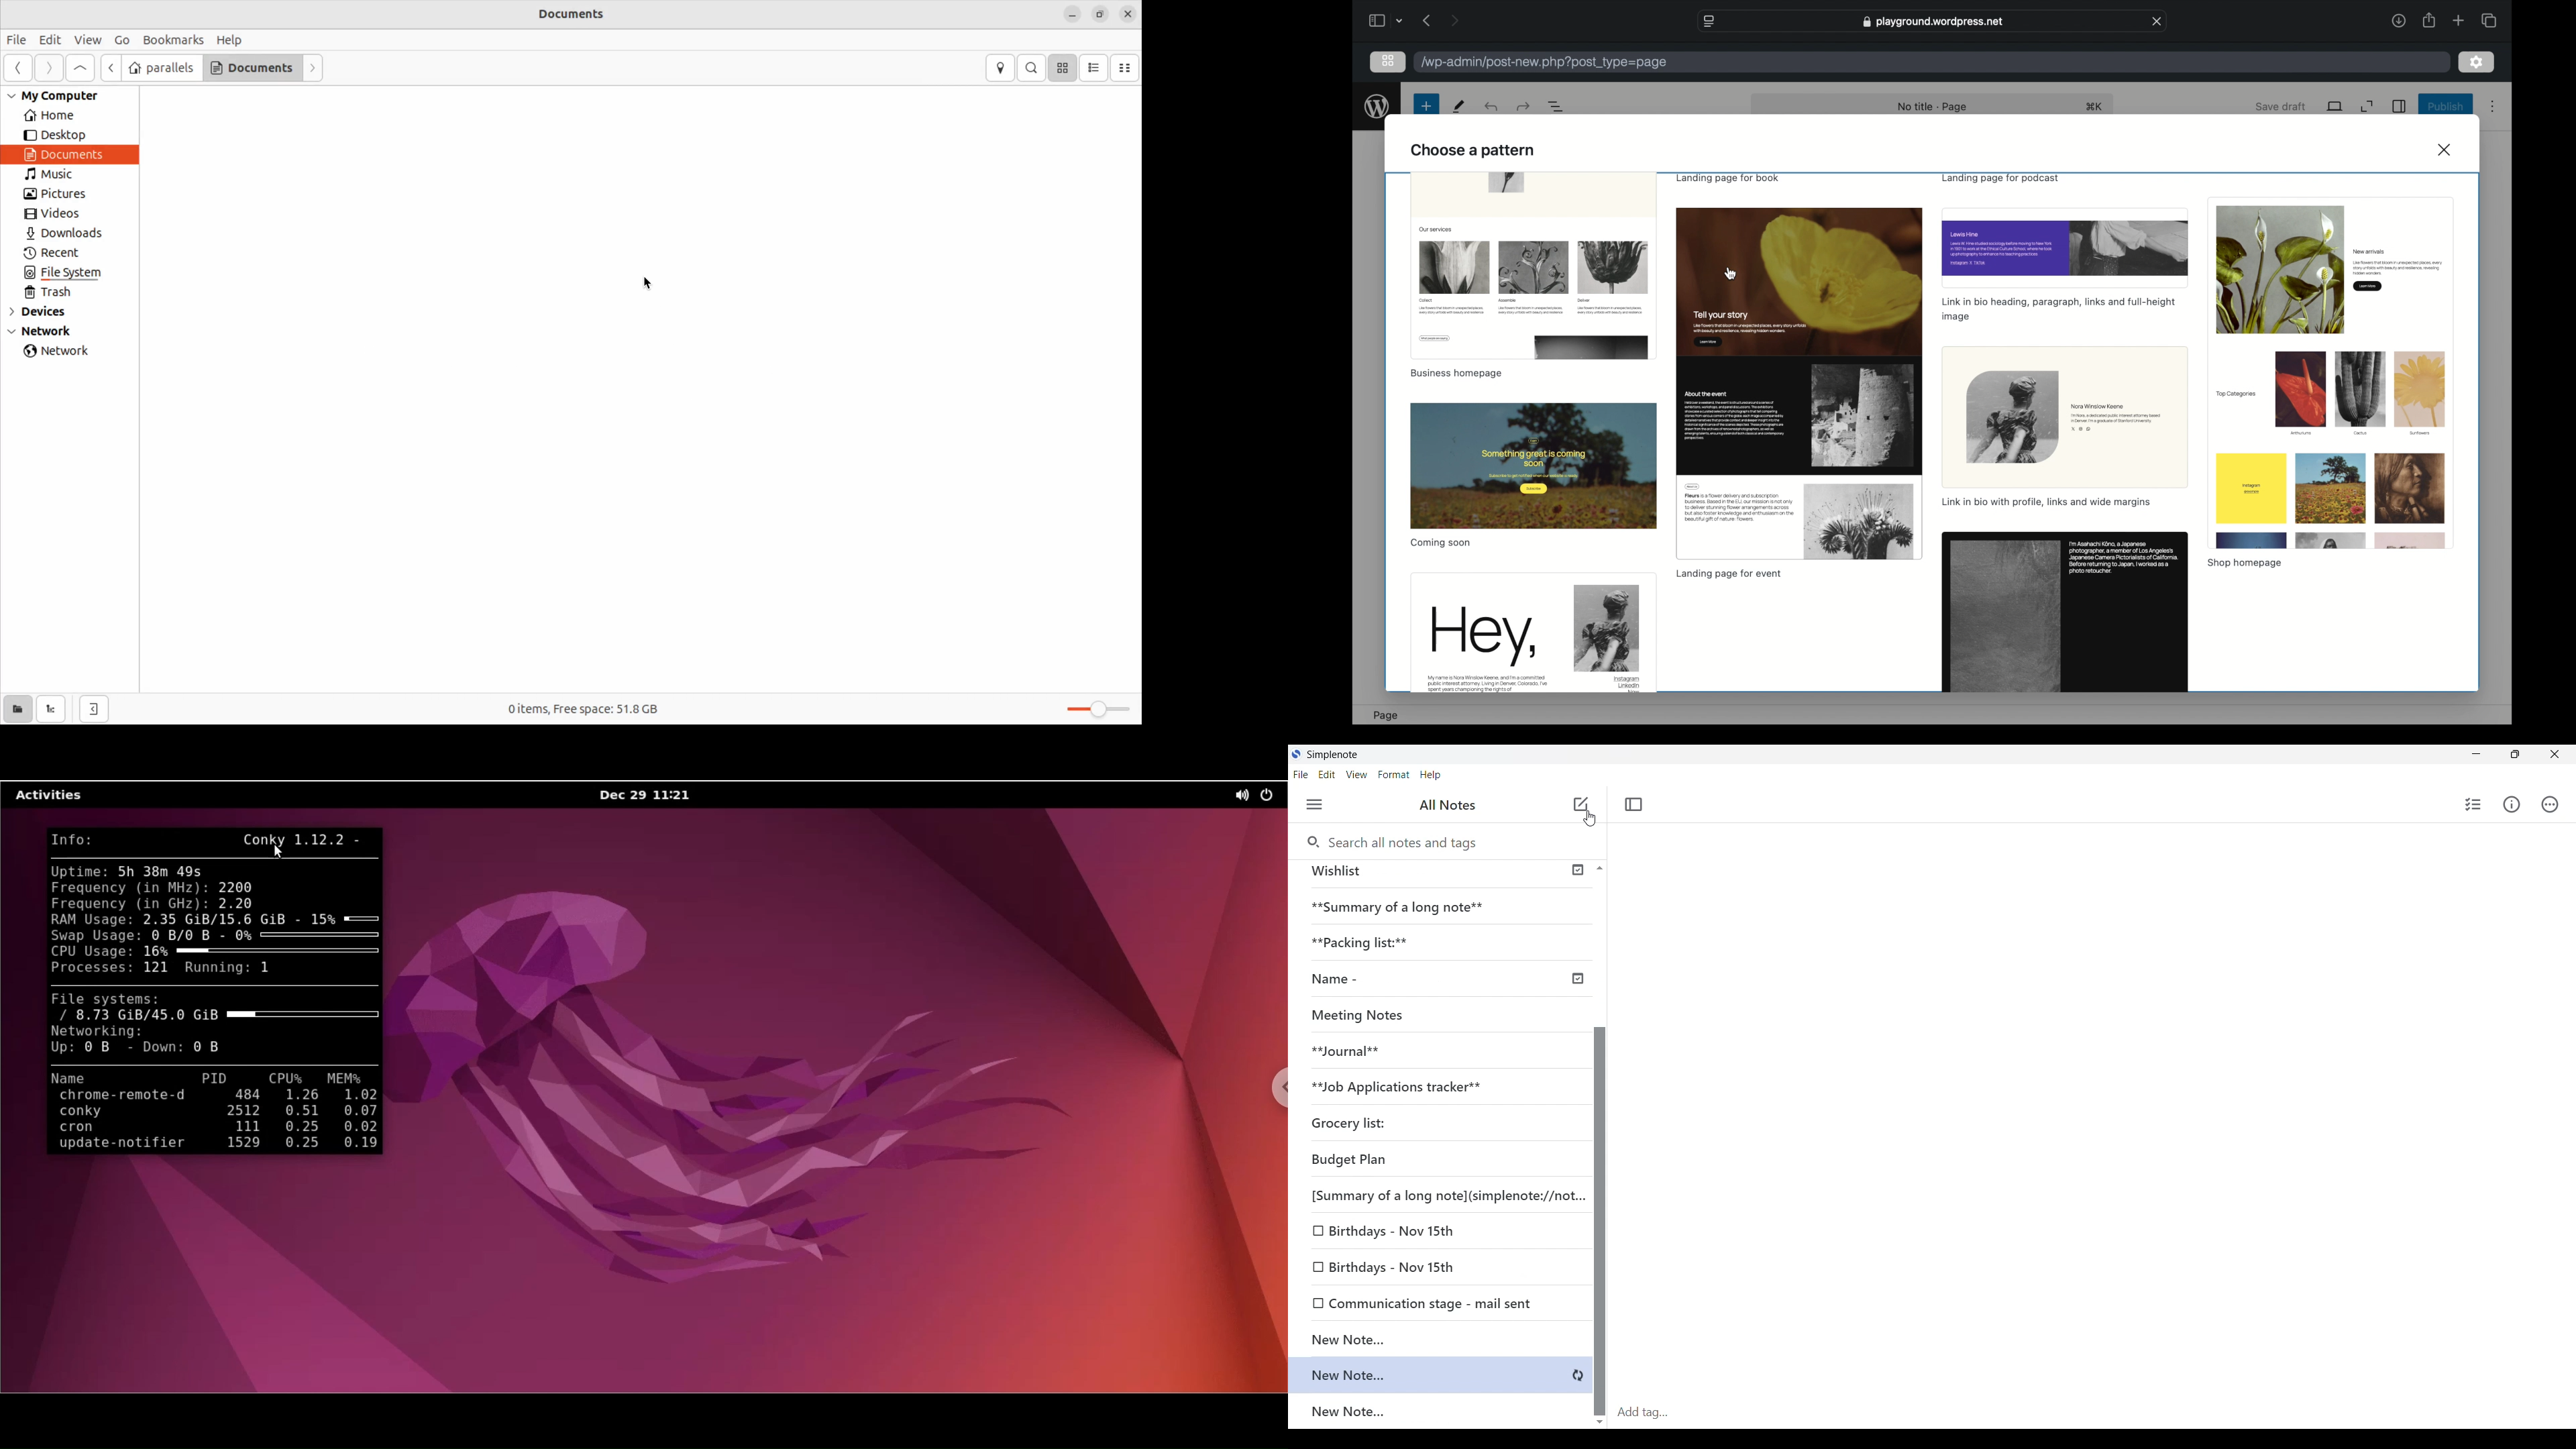 This screenshot has height=1456, width=2576. Describe the element at coordinates (1376, 1128) in the screenshot. I see `Grocery list:` at that location.